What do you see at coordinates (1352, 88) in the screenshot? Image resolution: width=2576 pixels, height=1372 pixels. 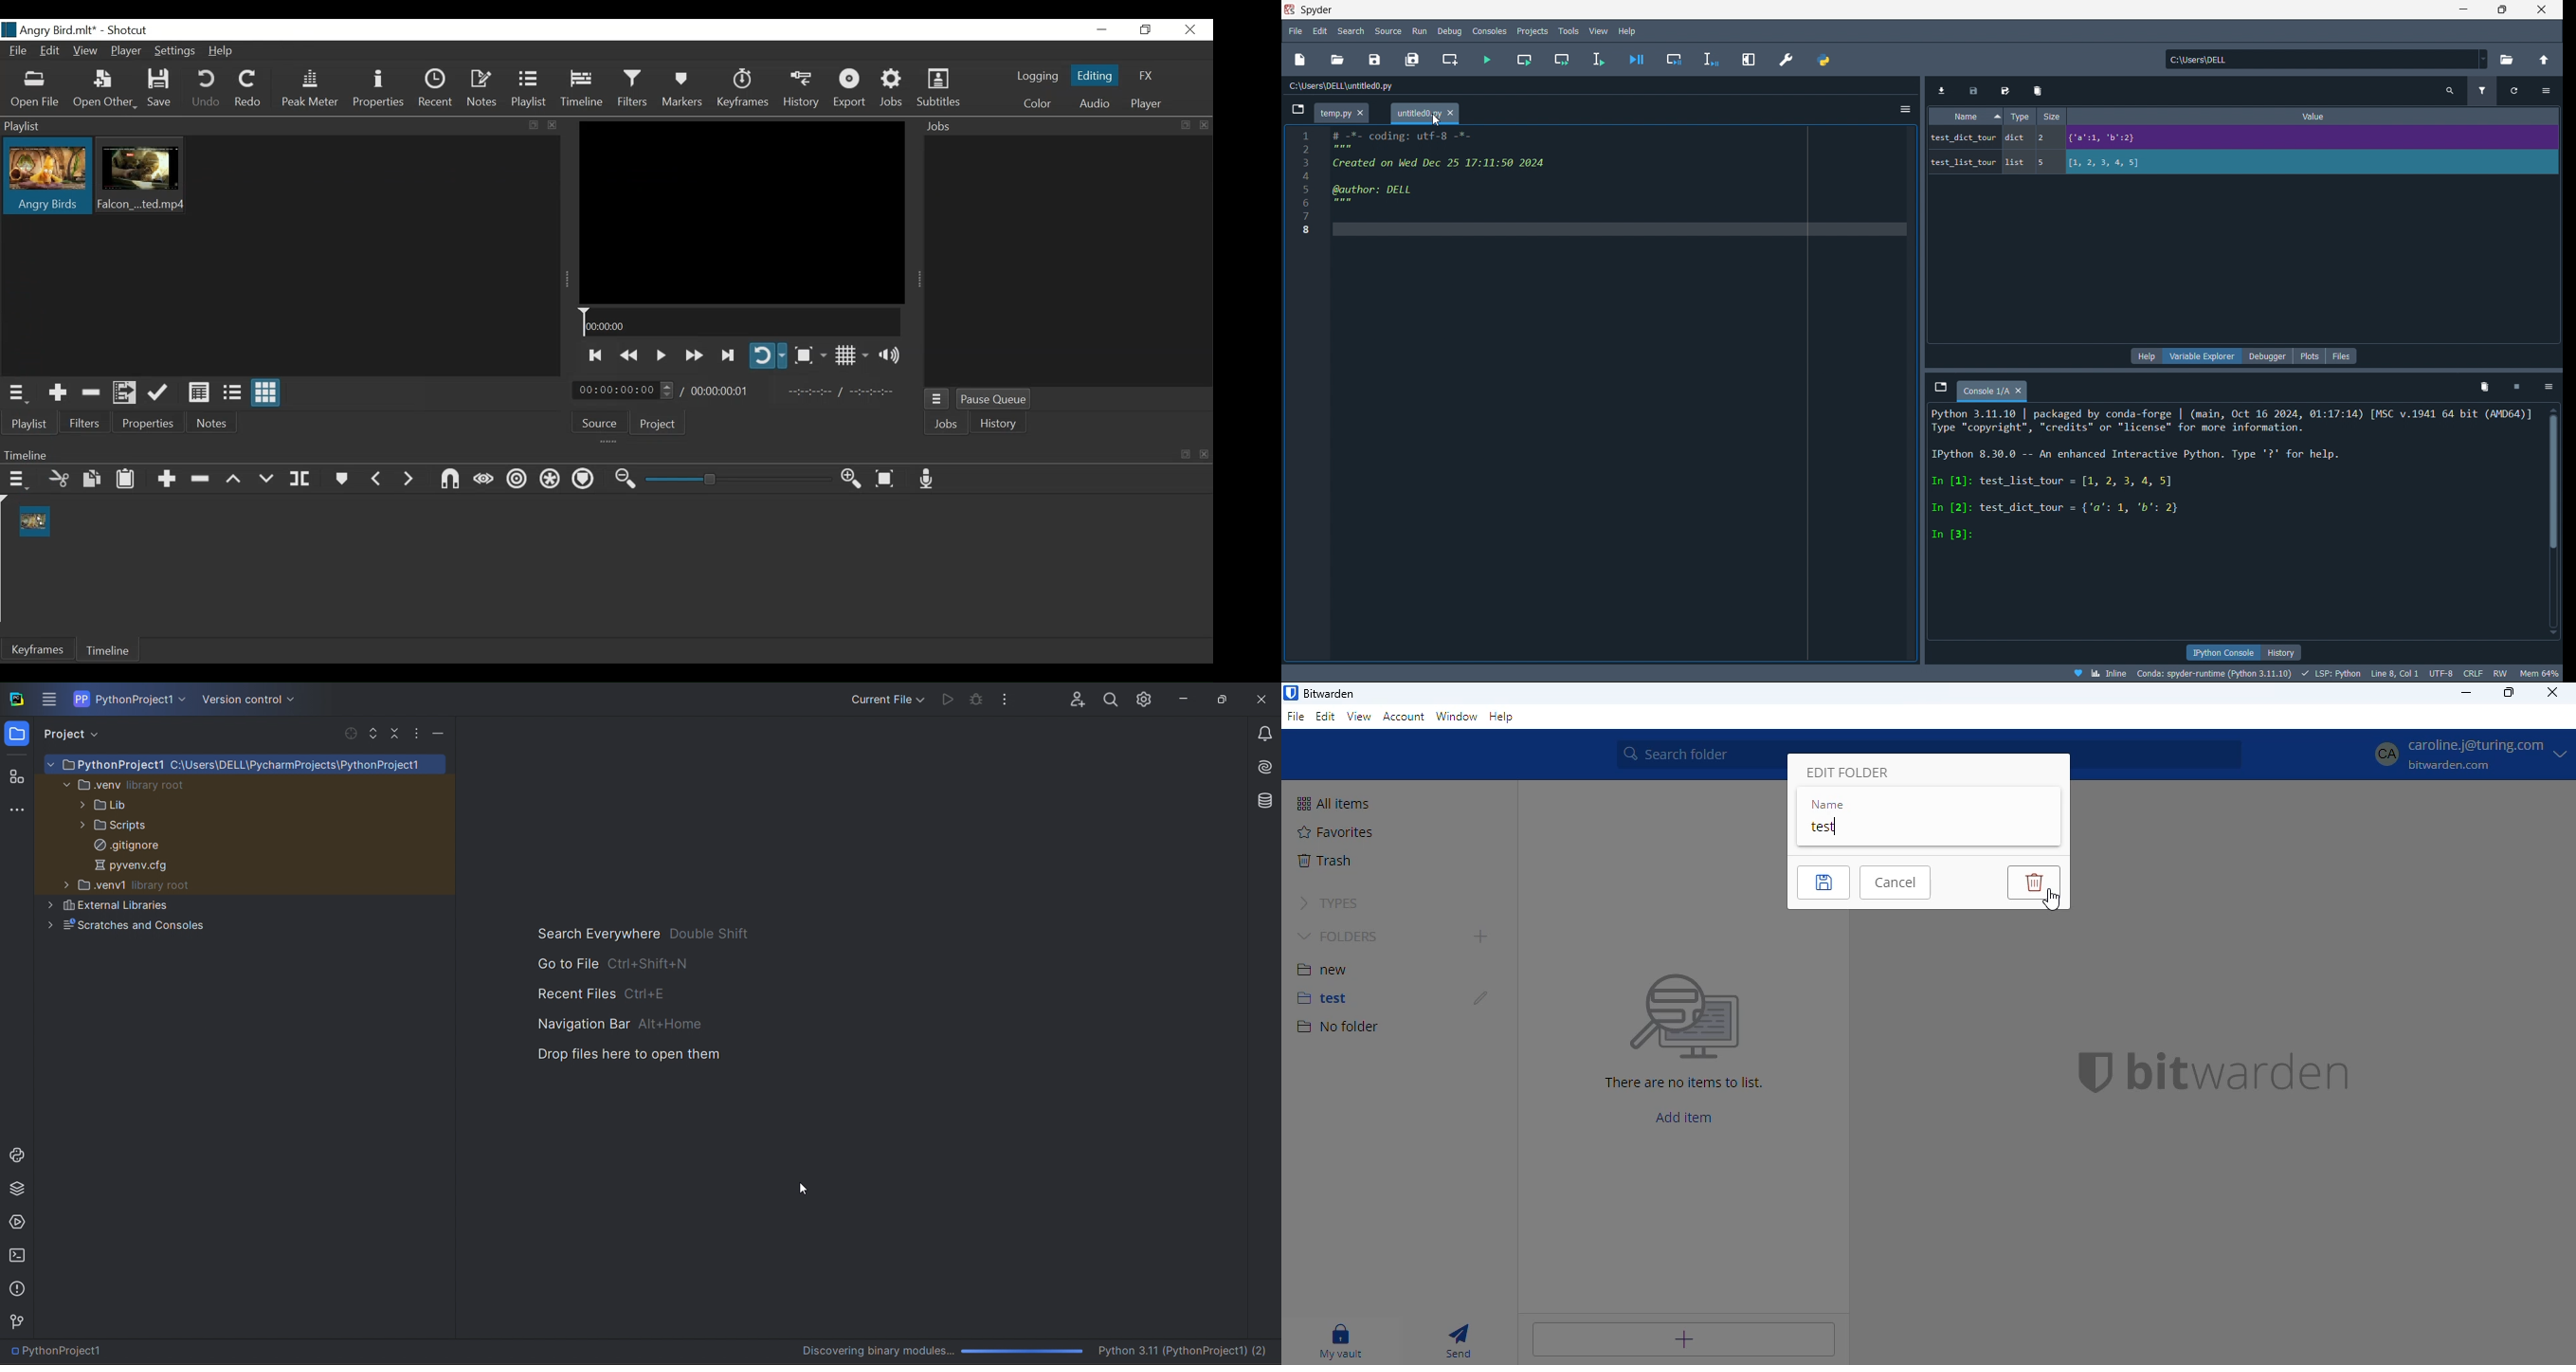 I see `C:\Users\DELL\untitled0.py` at bounding box center [1352, 88].